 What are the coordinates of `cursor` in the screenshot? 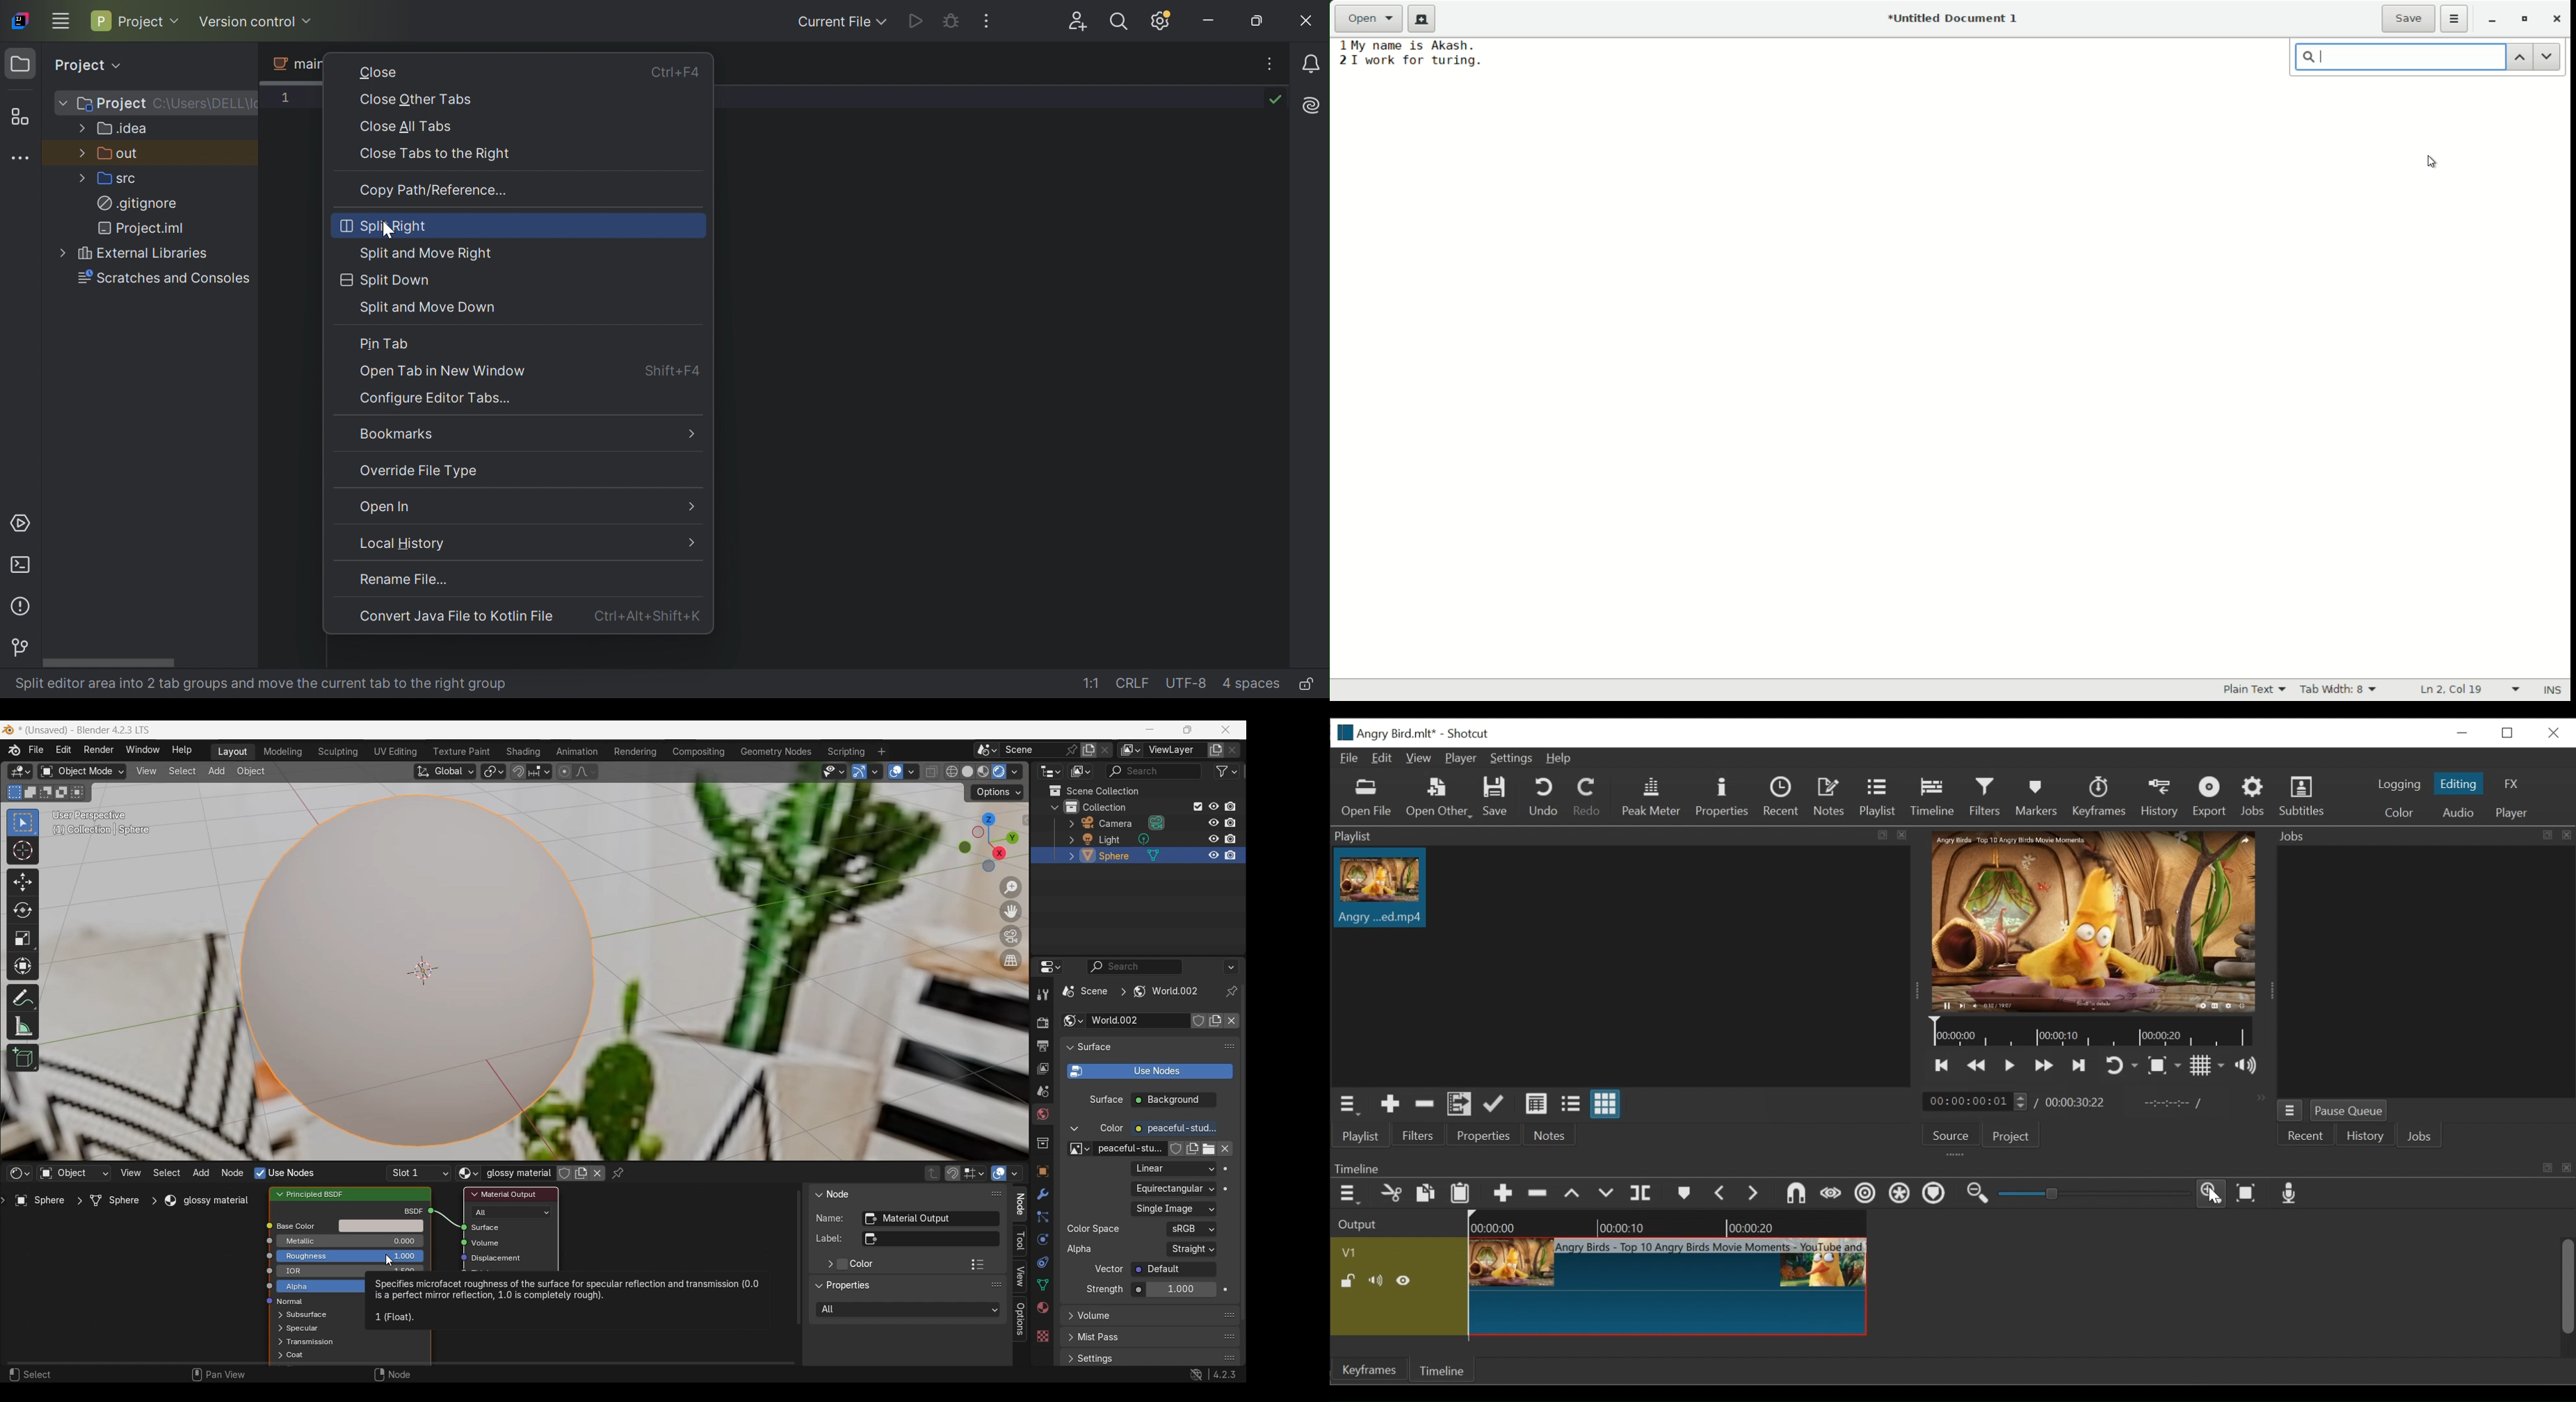 It's located at (2431, 159).